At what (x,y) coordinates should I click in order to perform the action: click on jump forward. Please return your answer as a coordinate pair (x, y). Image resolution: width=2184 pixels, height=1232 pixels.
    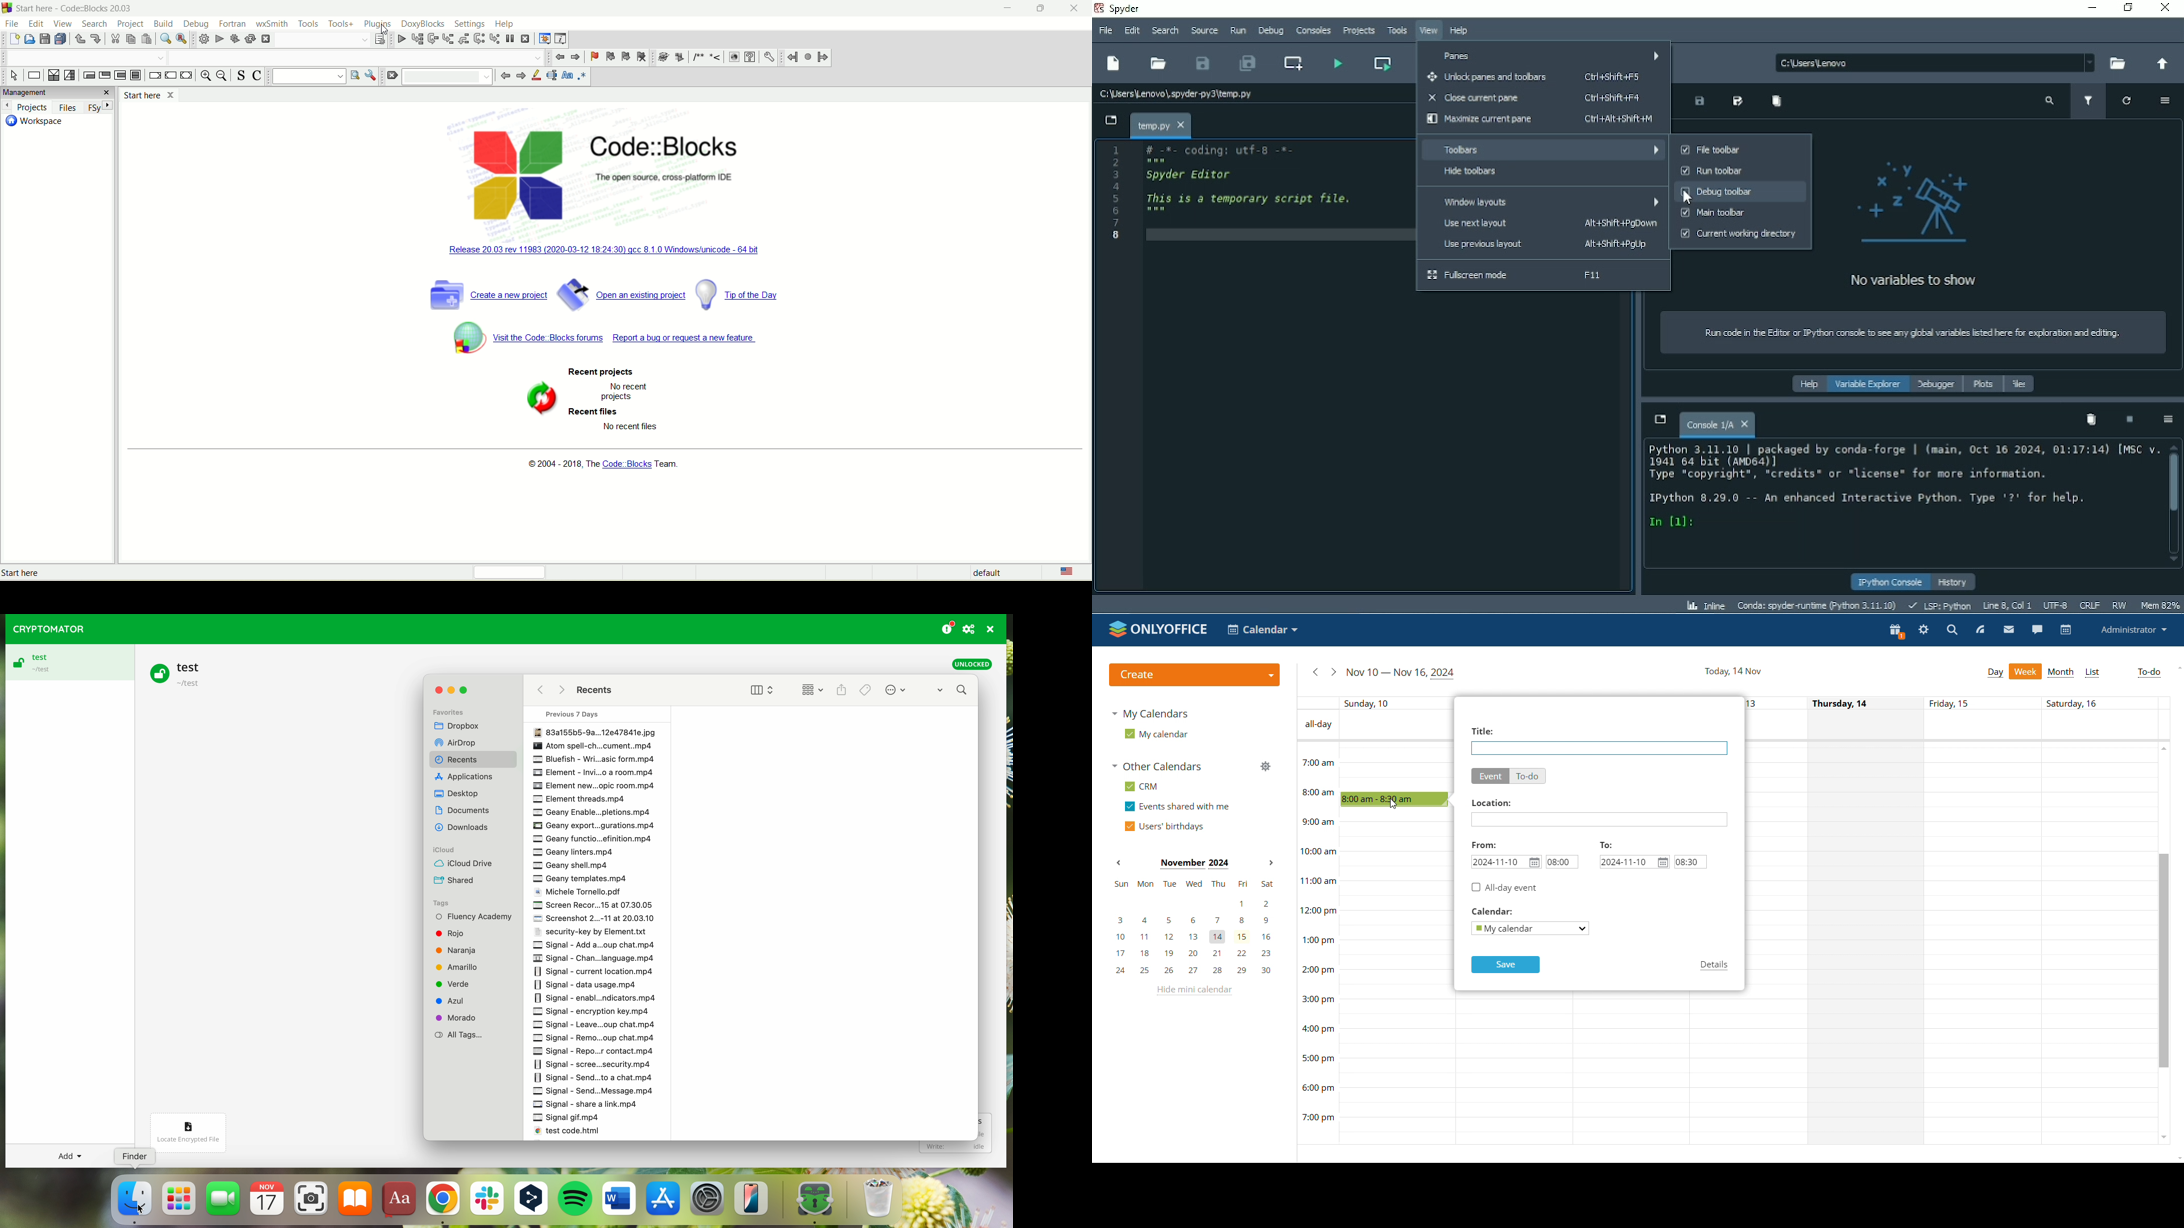
    Looking at the image, I should click on (825, 57).